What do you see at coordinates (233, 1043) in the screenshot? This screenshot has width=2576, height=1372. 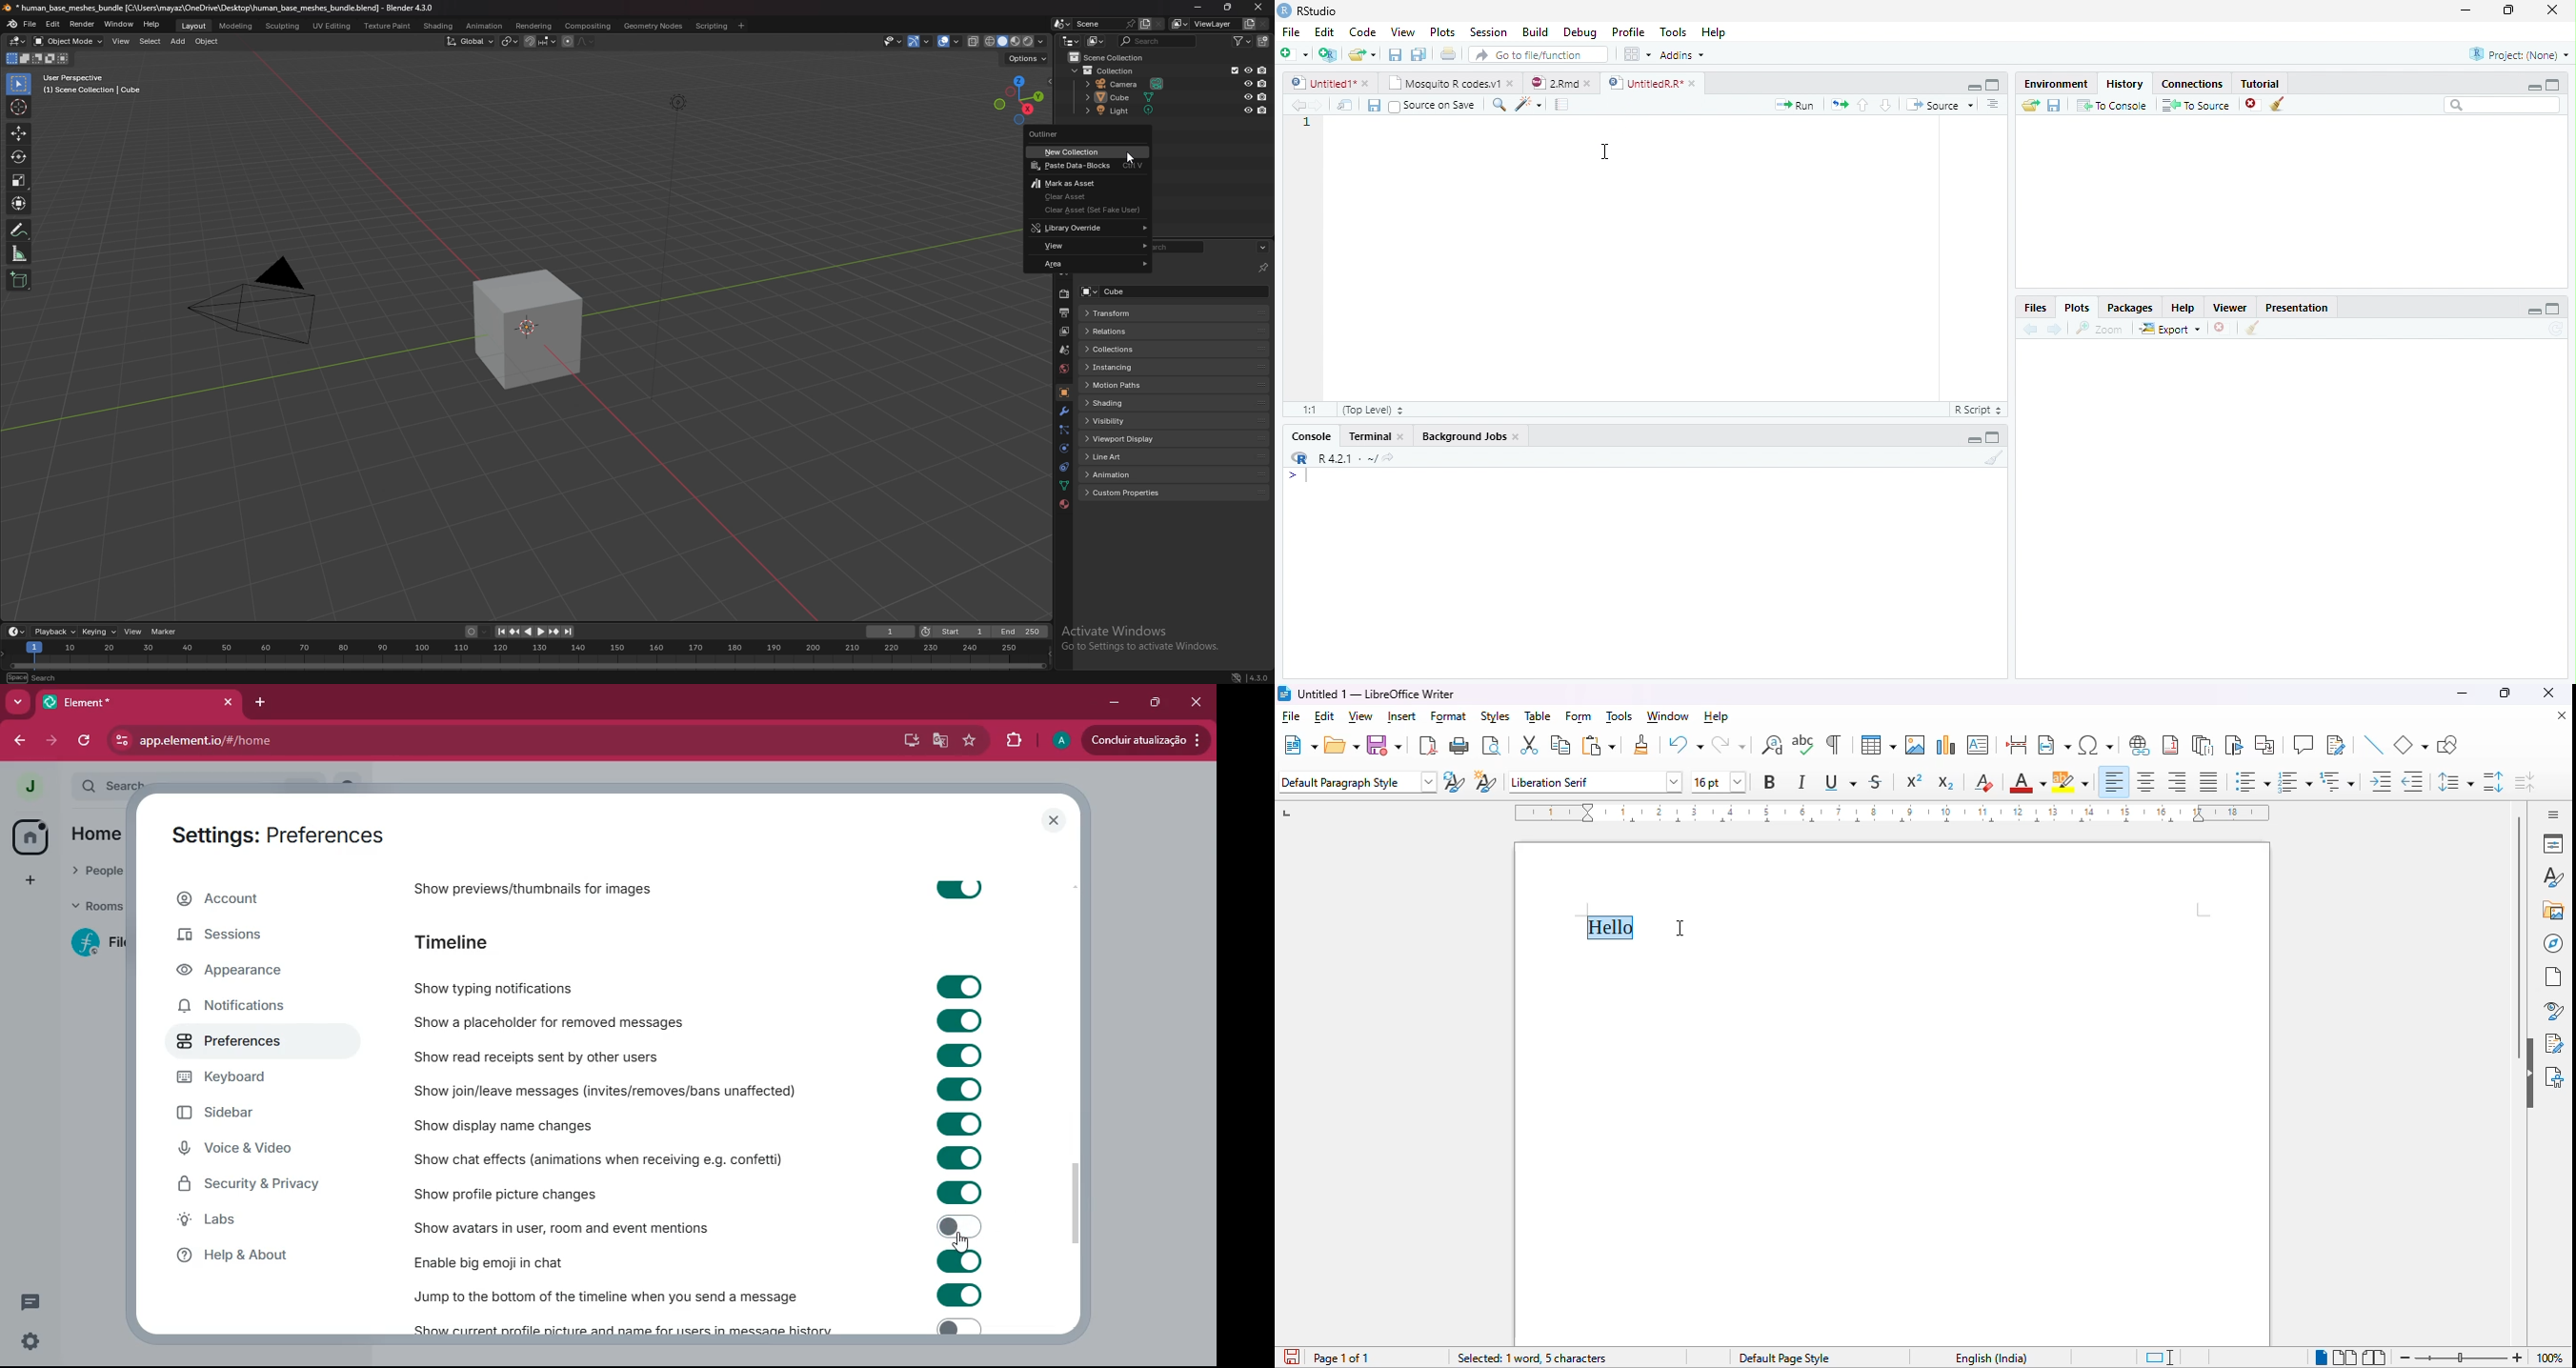 I see `preferences` at bounding box center [233, 1043].